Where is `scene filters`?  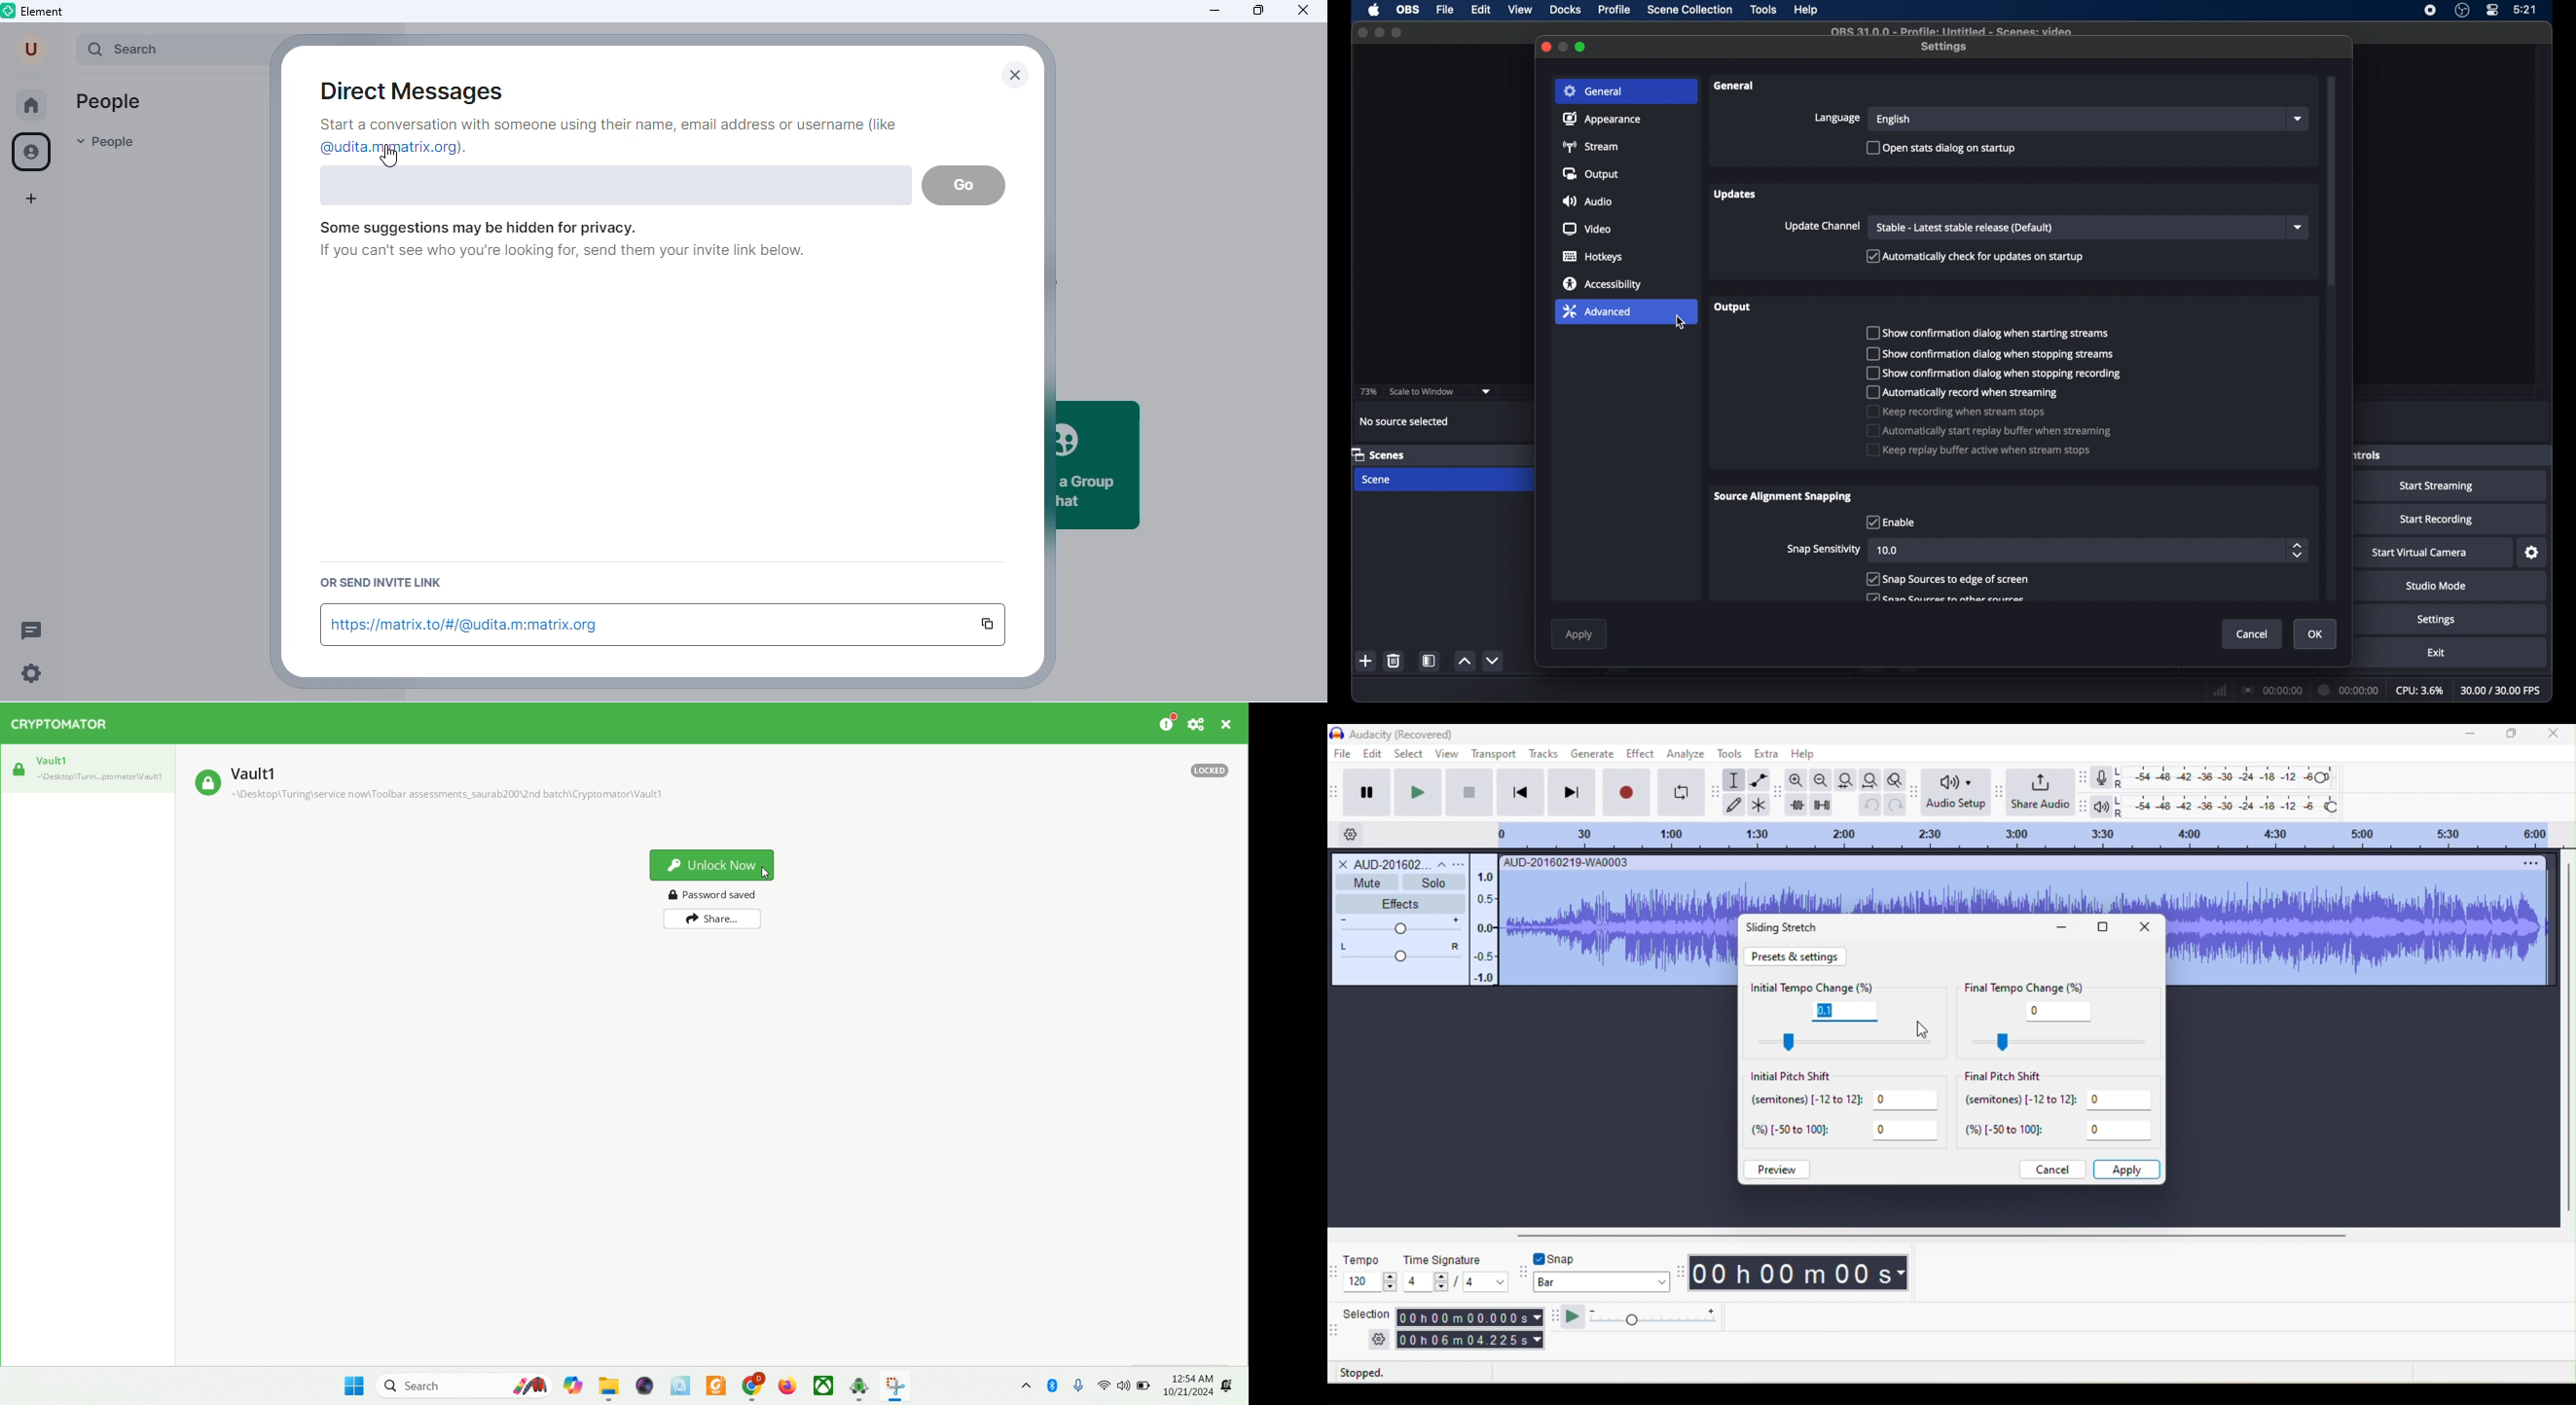
scene filters is located at coordinates (1430, 662).